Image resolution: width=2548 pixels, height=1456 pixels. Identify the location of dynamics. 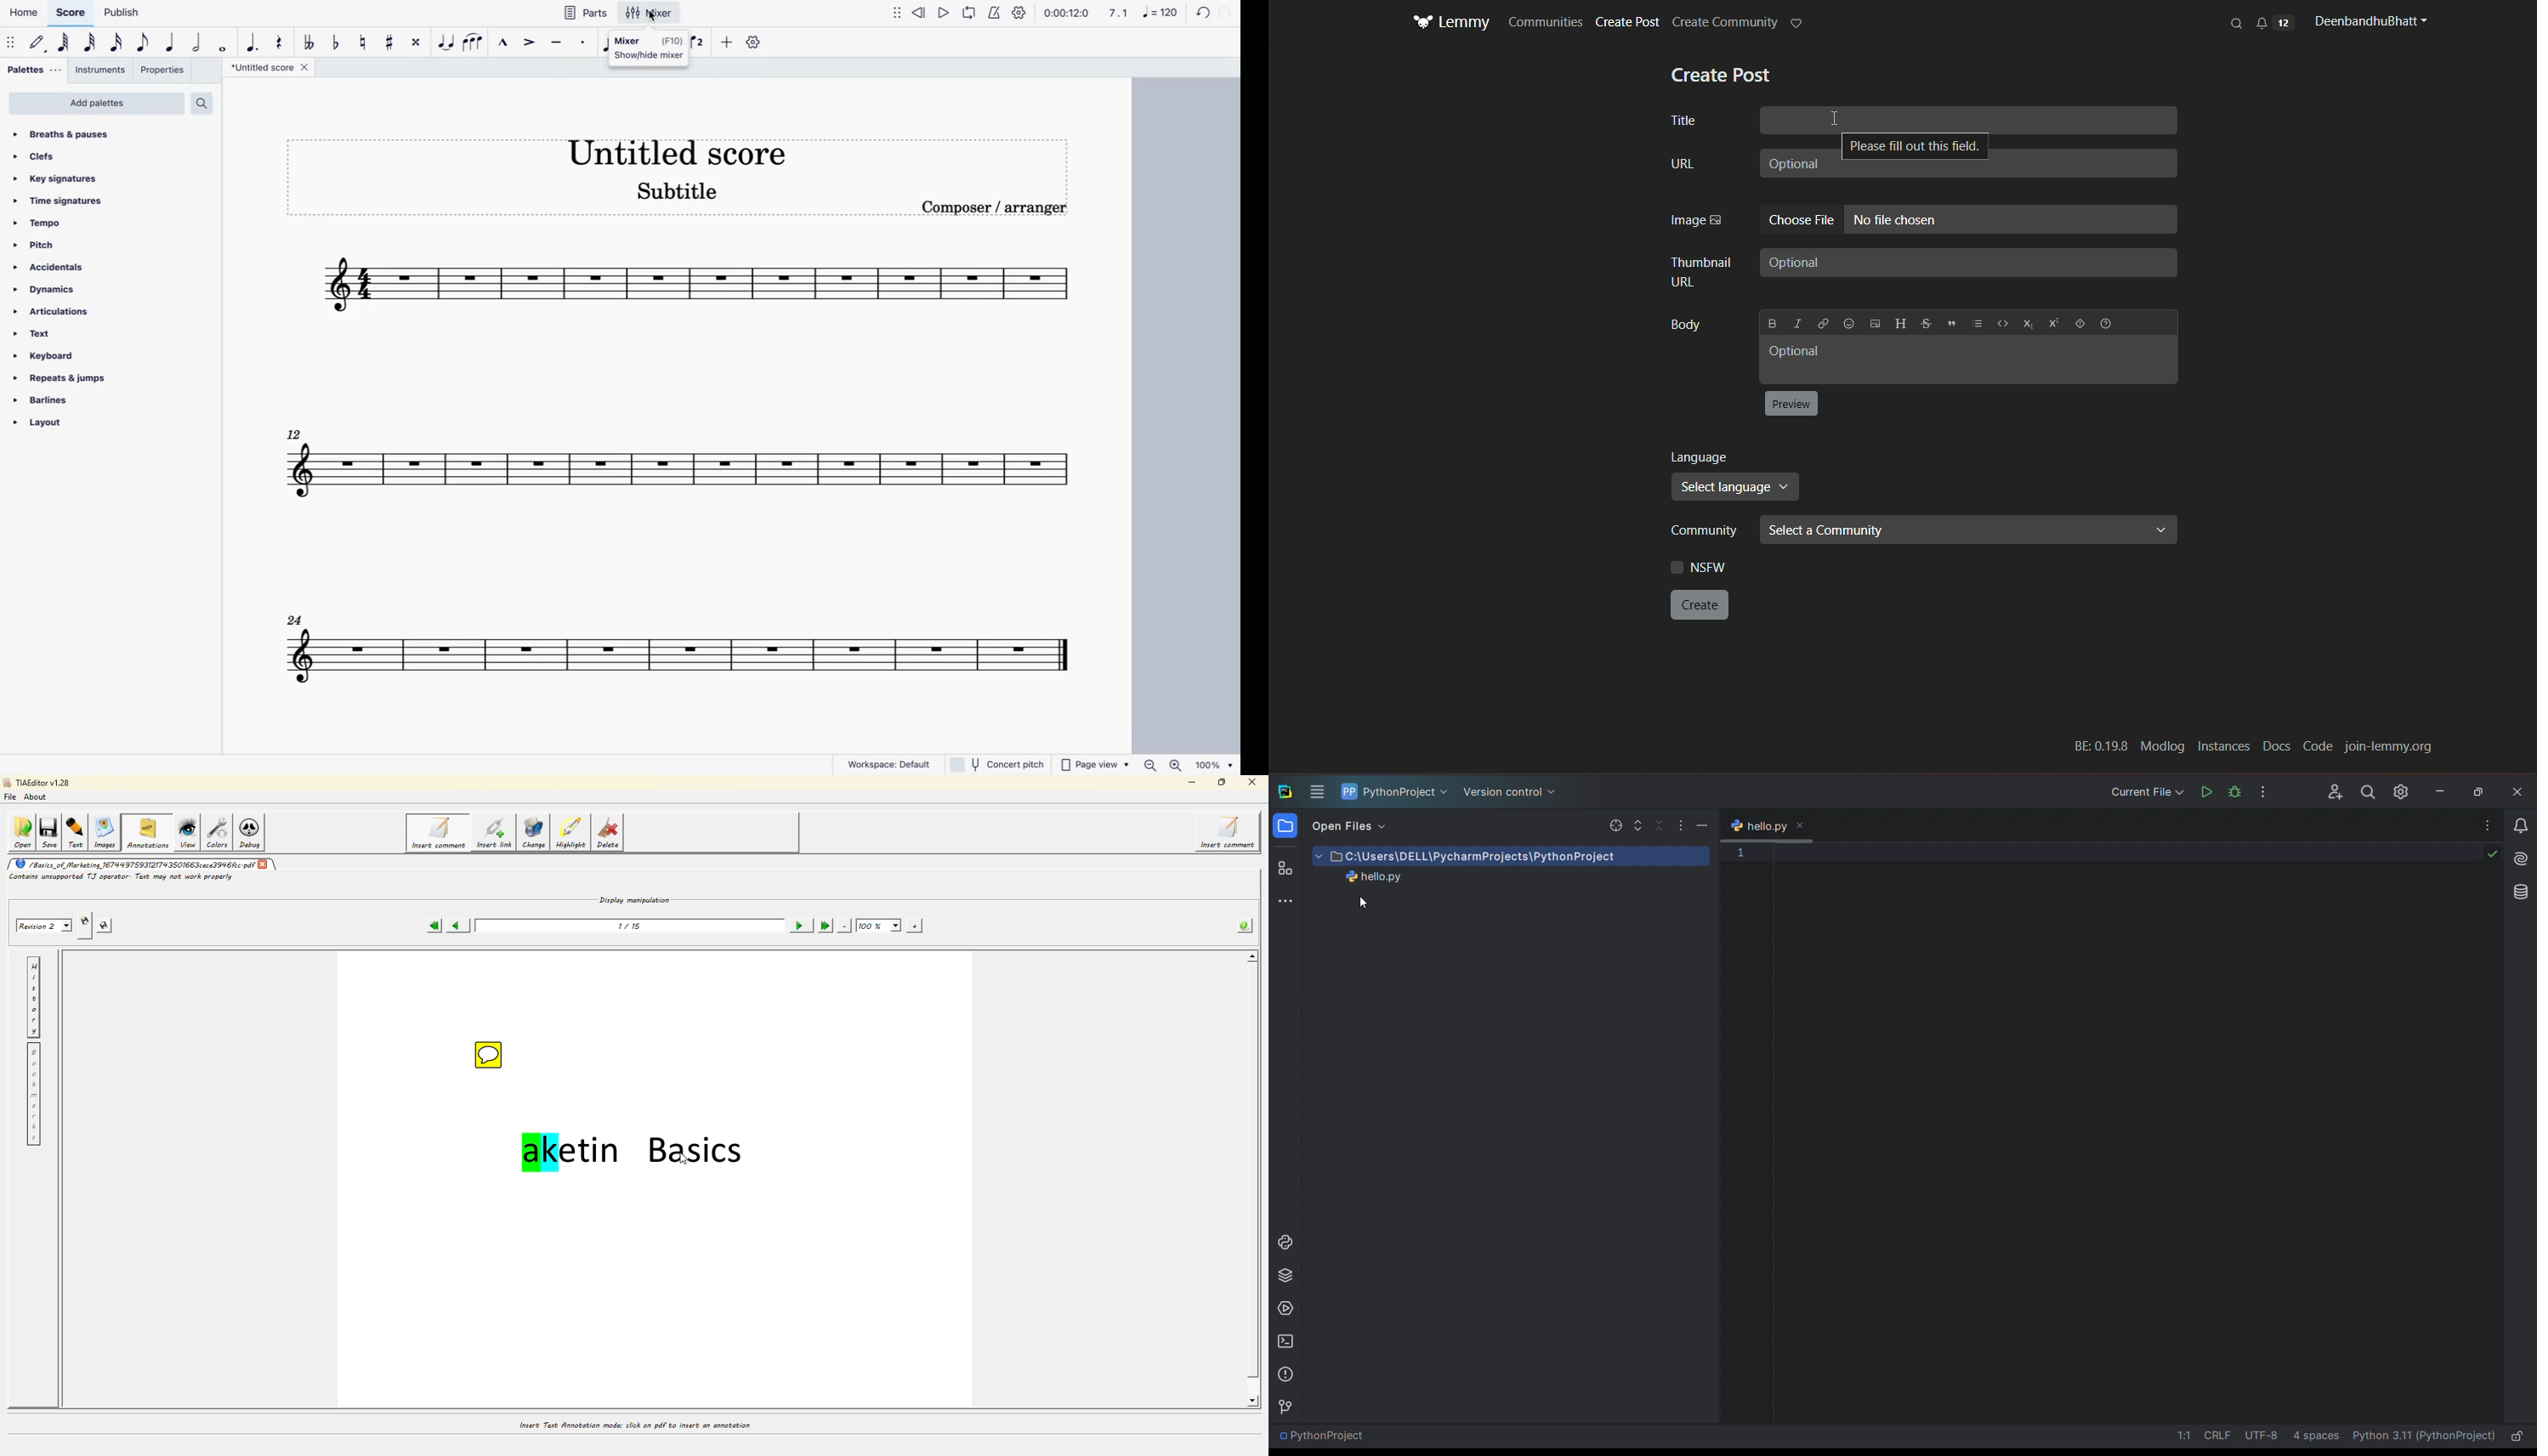
(79, 289).